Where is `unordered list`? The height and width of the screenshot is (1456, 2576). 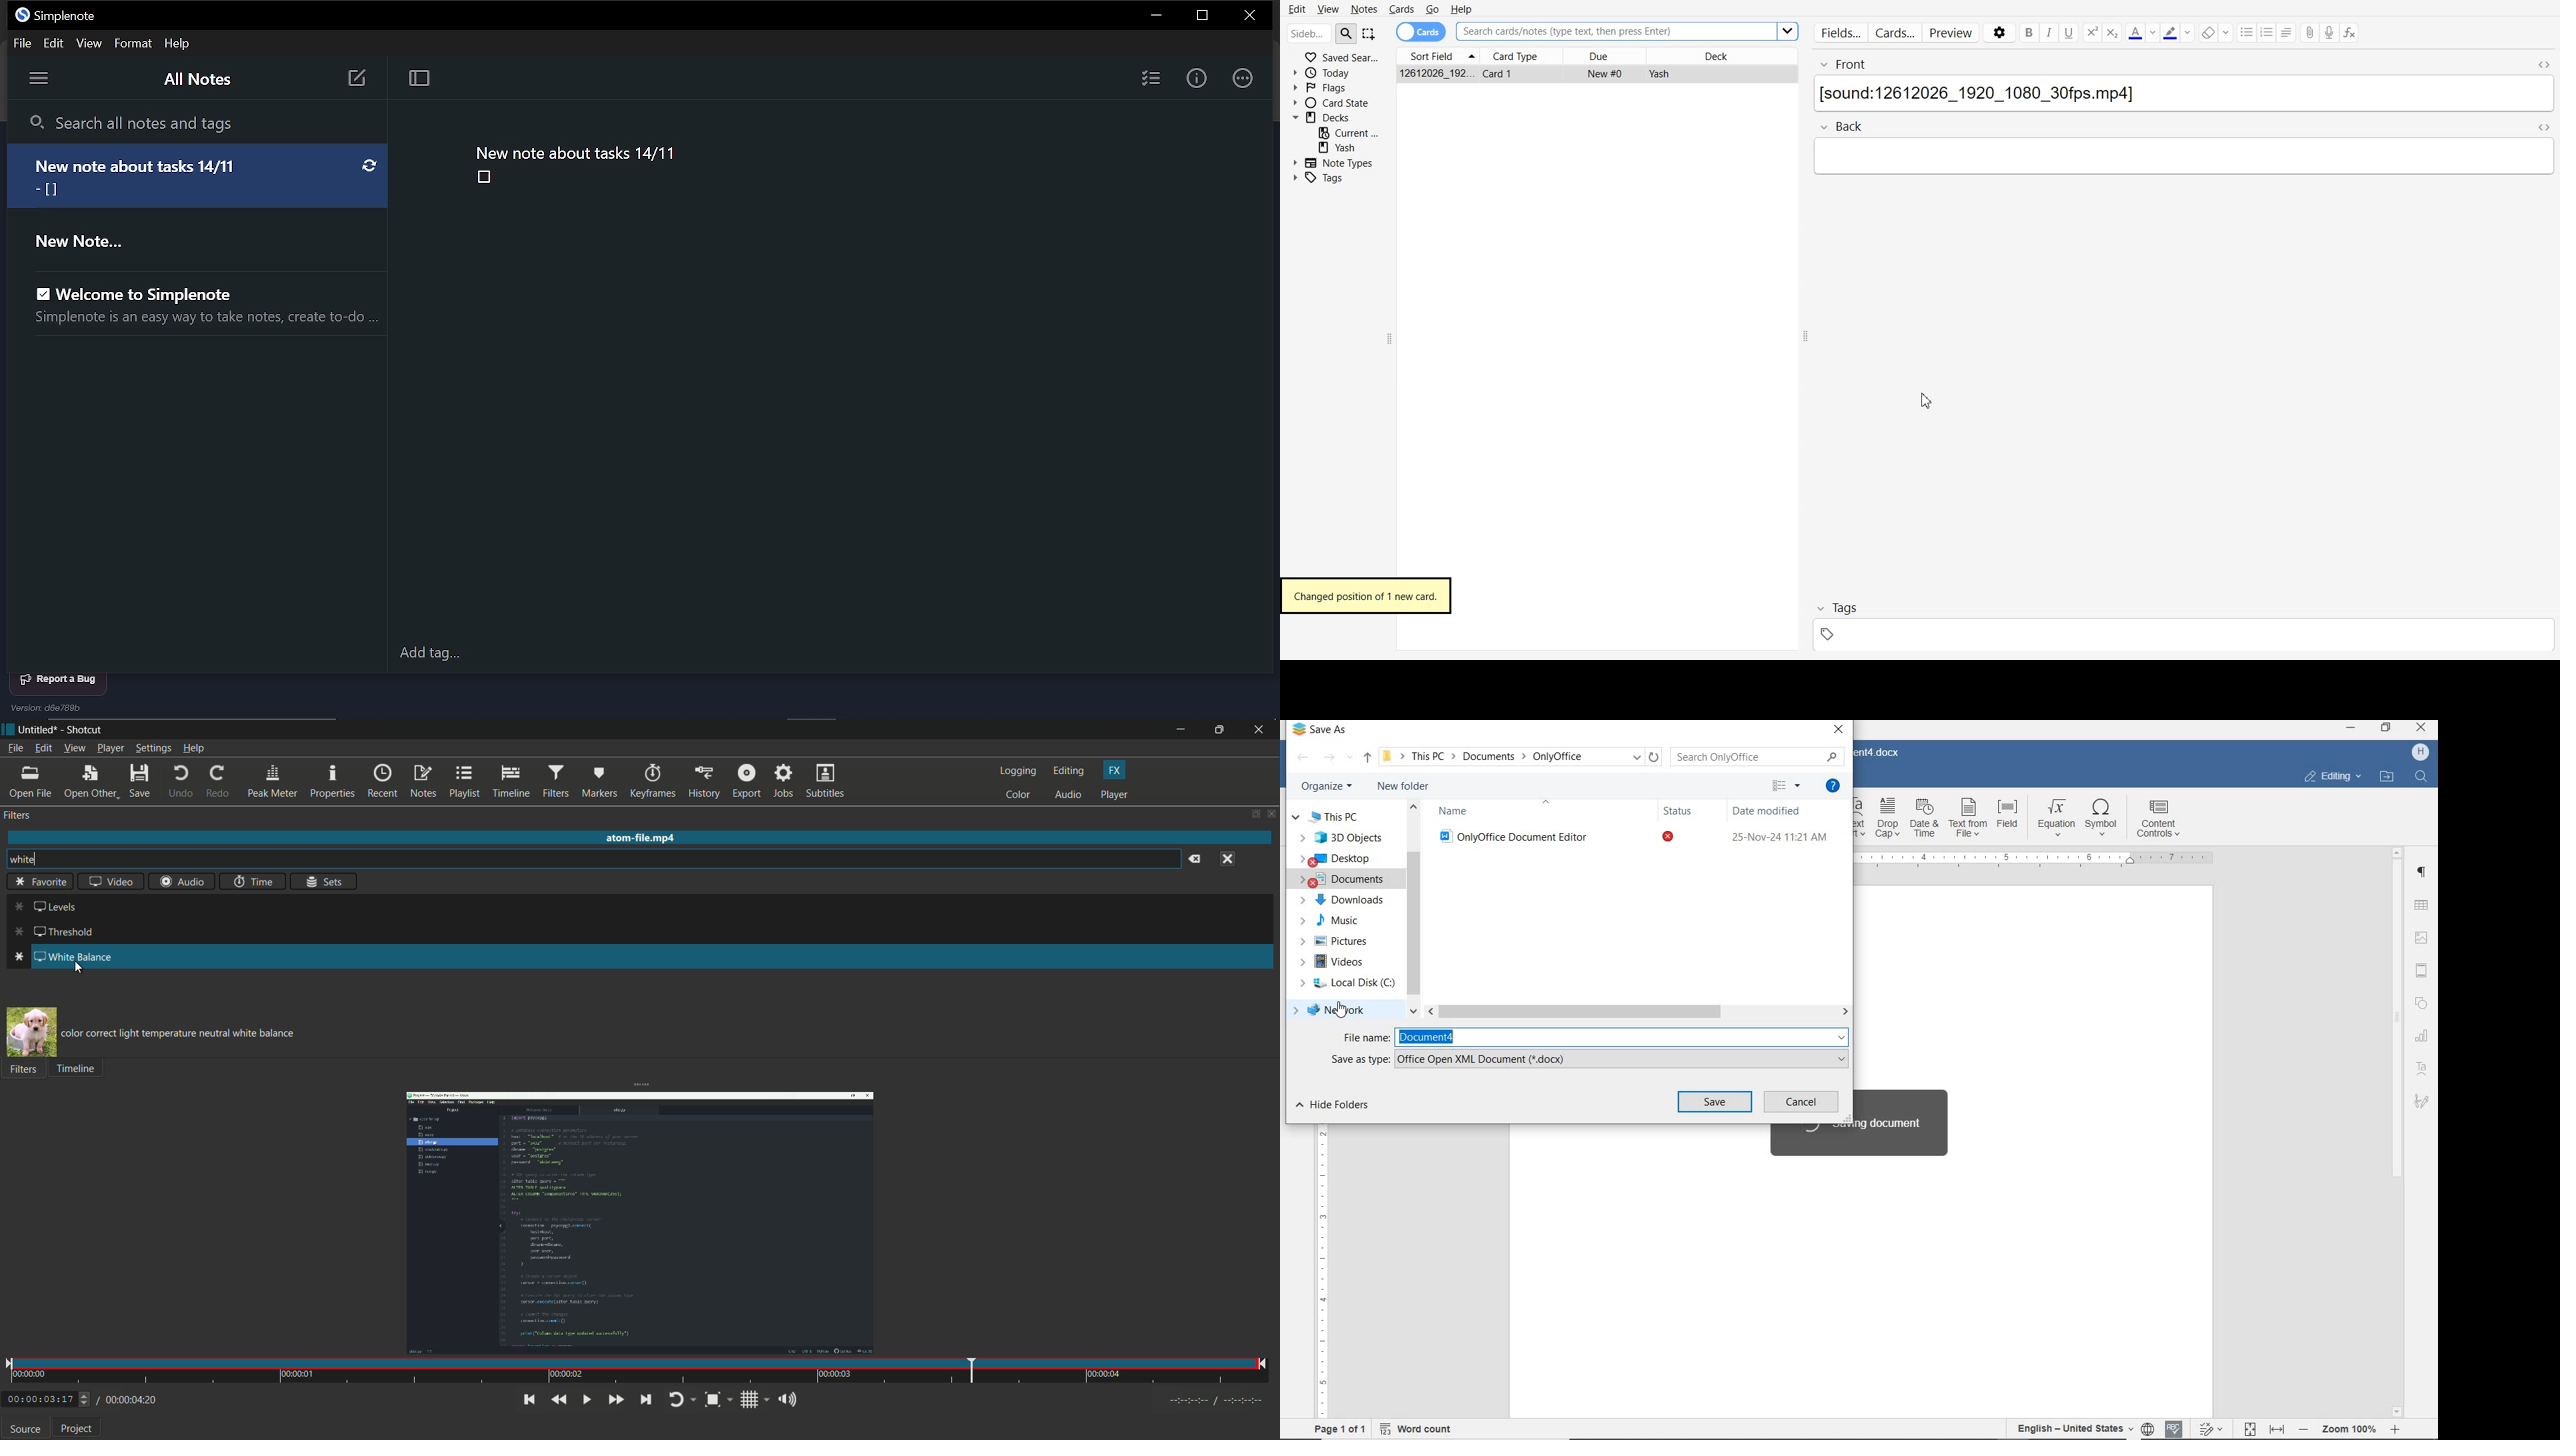 unordered list is located at coordinates (2247, 32).